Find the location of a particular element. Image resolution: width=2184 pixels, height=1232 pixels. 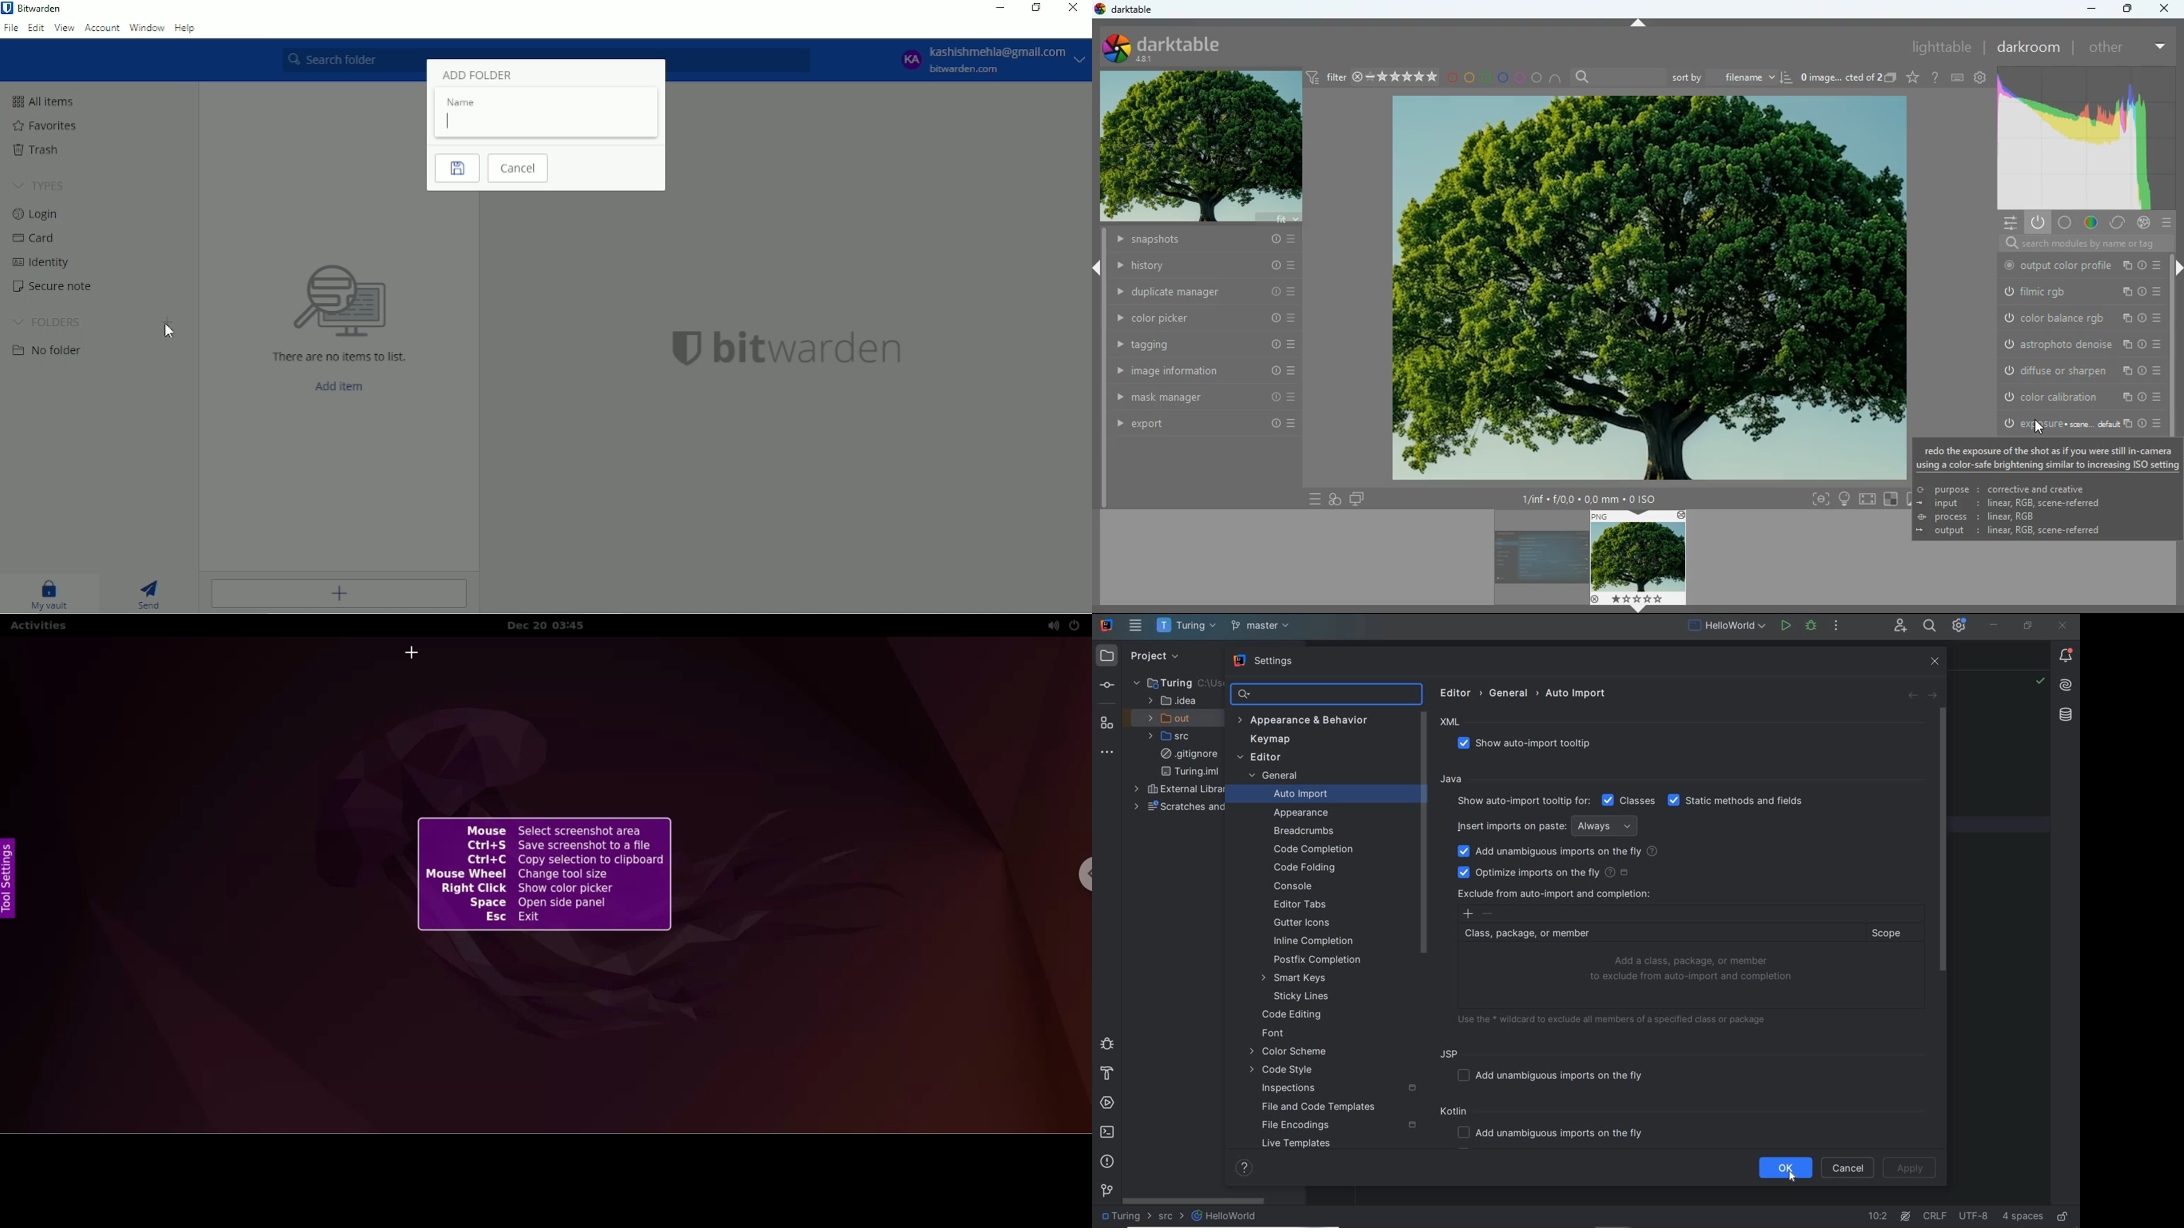

square is located at coordinates (1891, 499).